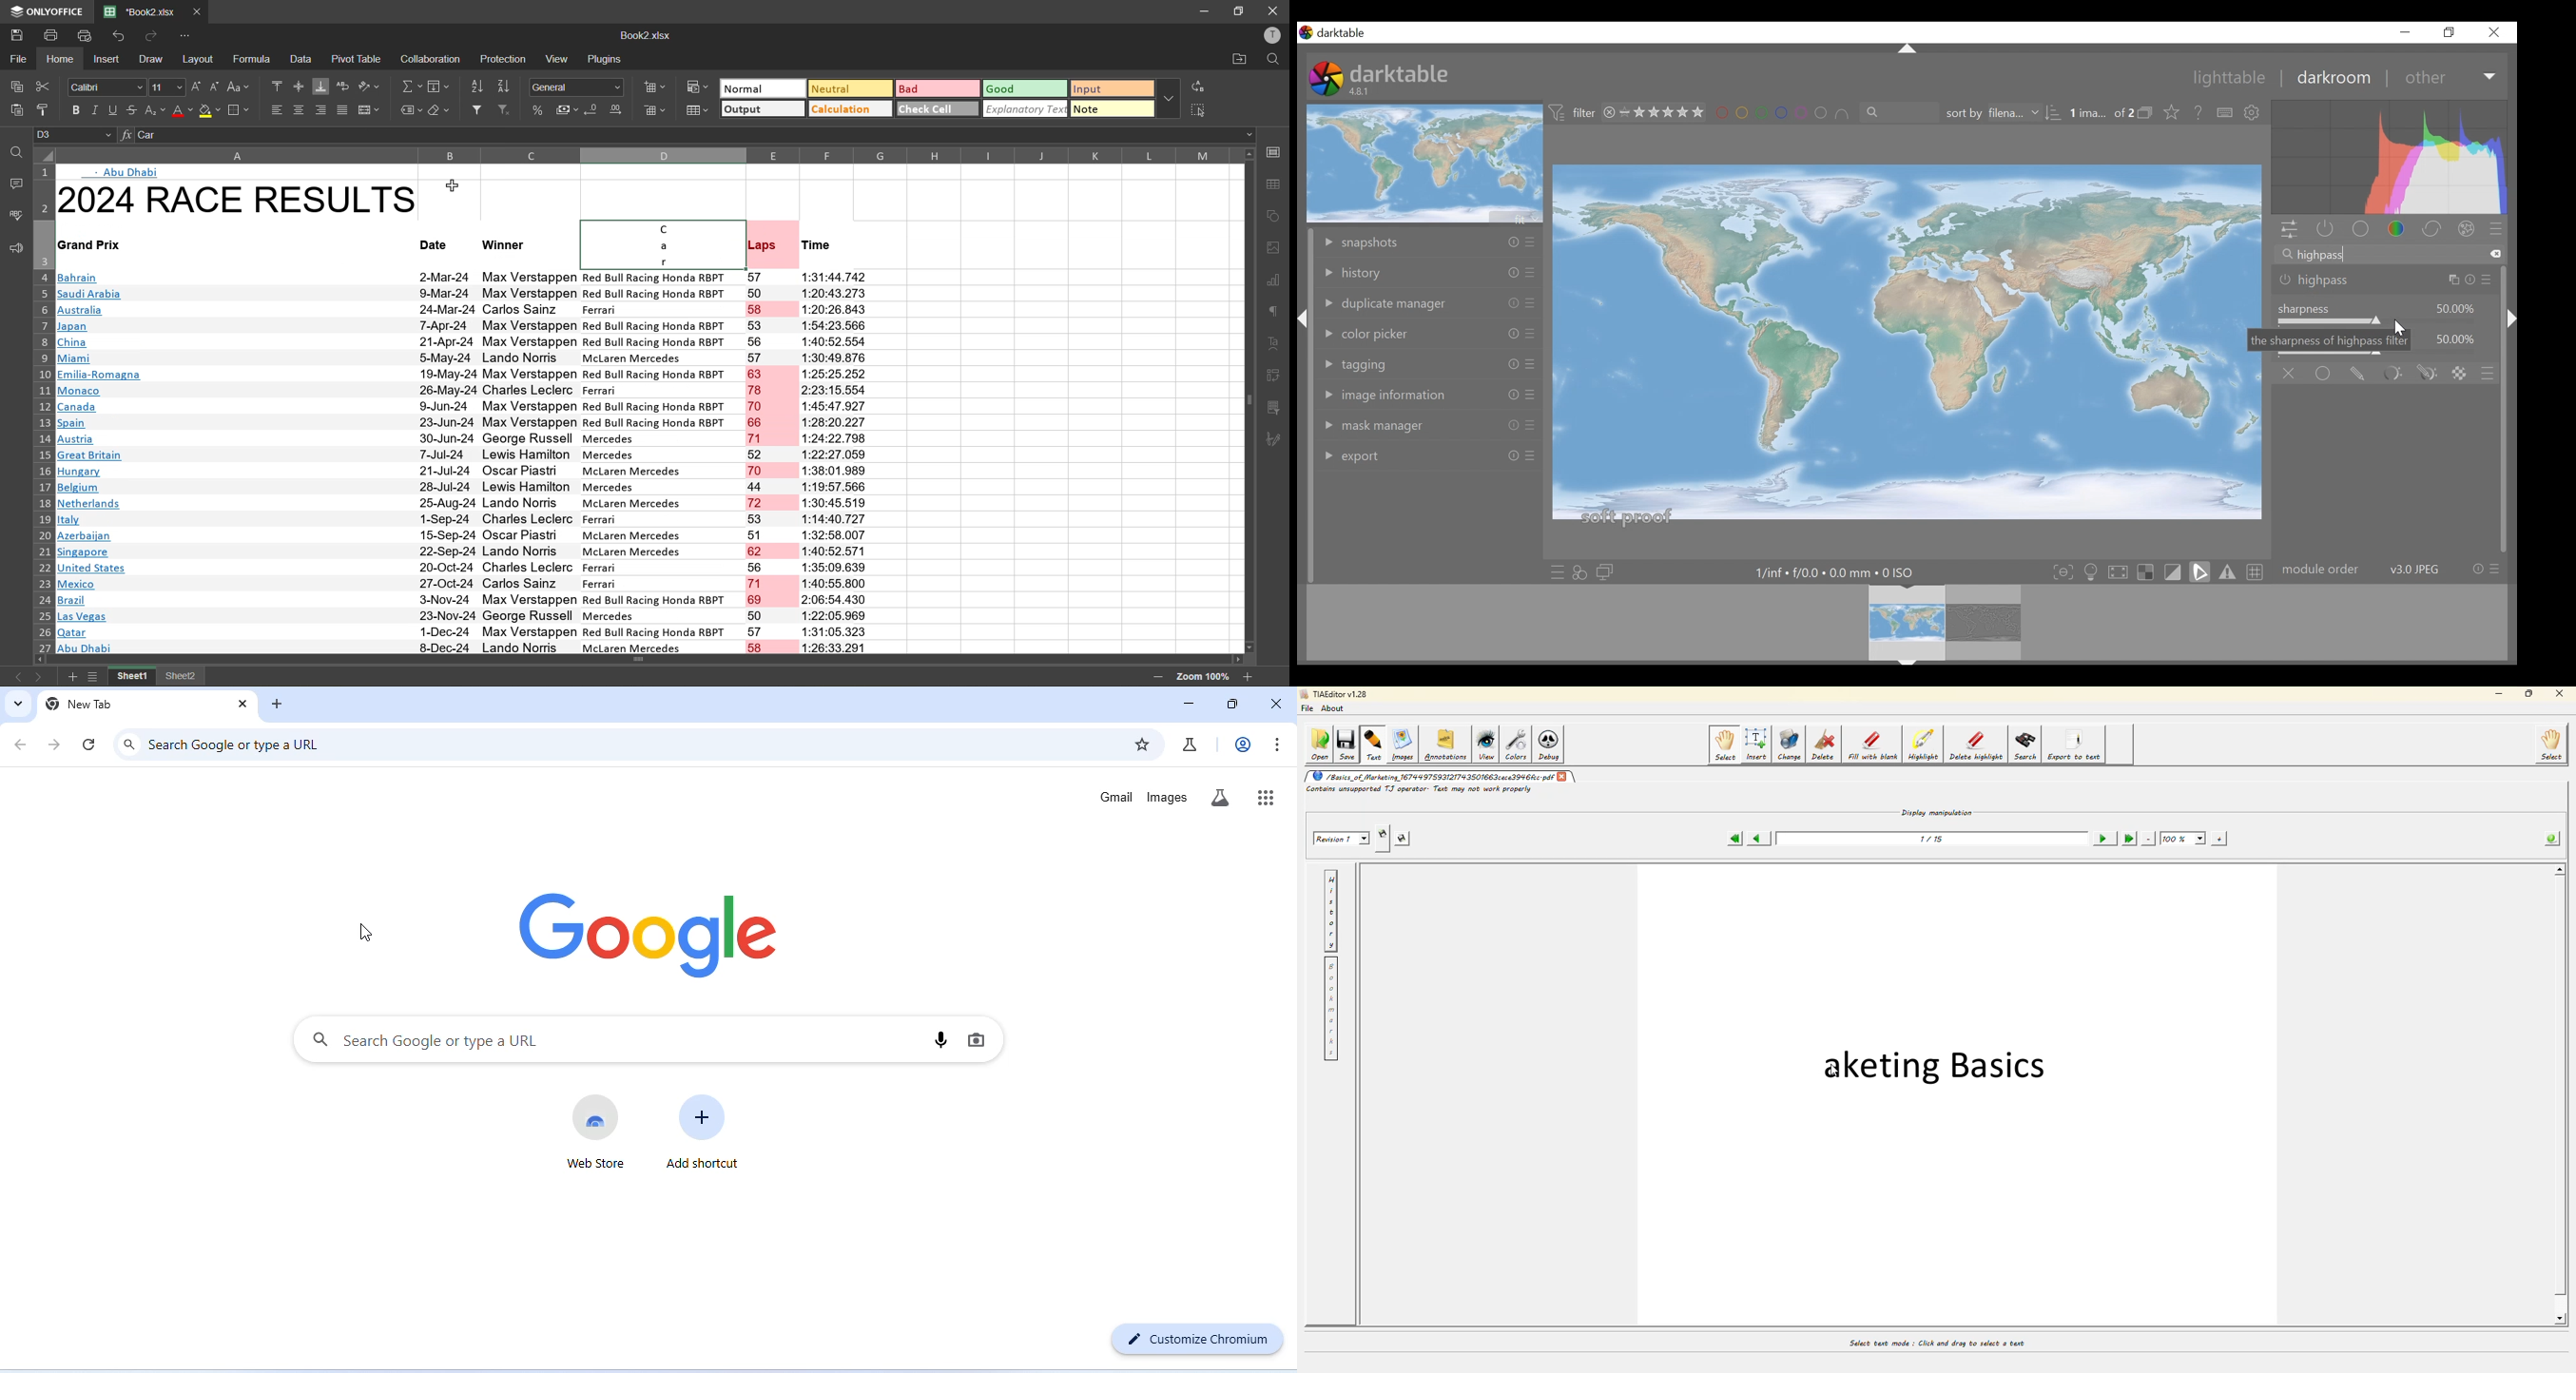 This screenshot has width=2576, height=1400. Describe the element at coordinates (2359, 230) in the screenshot. I see `base` at that location.